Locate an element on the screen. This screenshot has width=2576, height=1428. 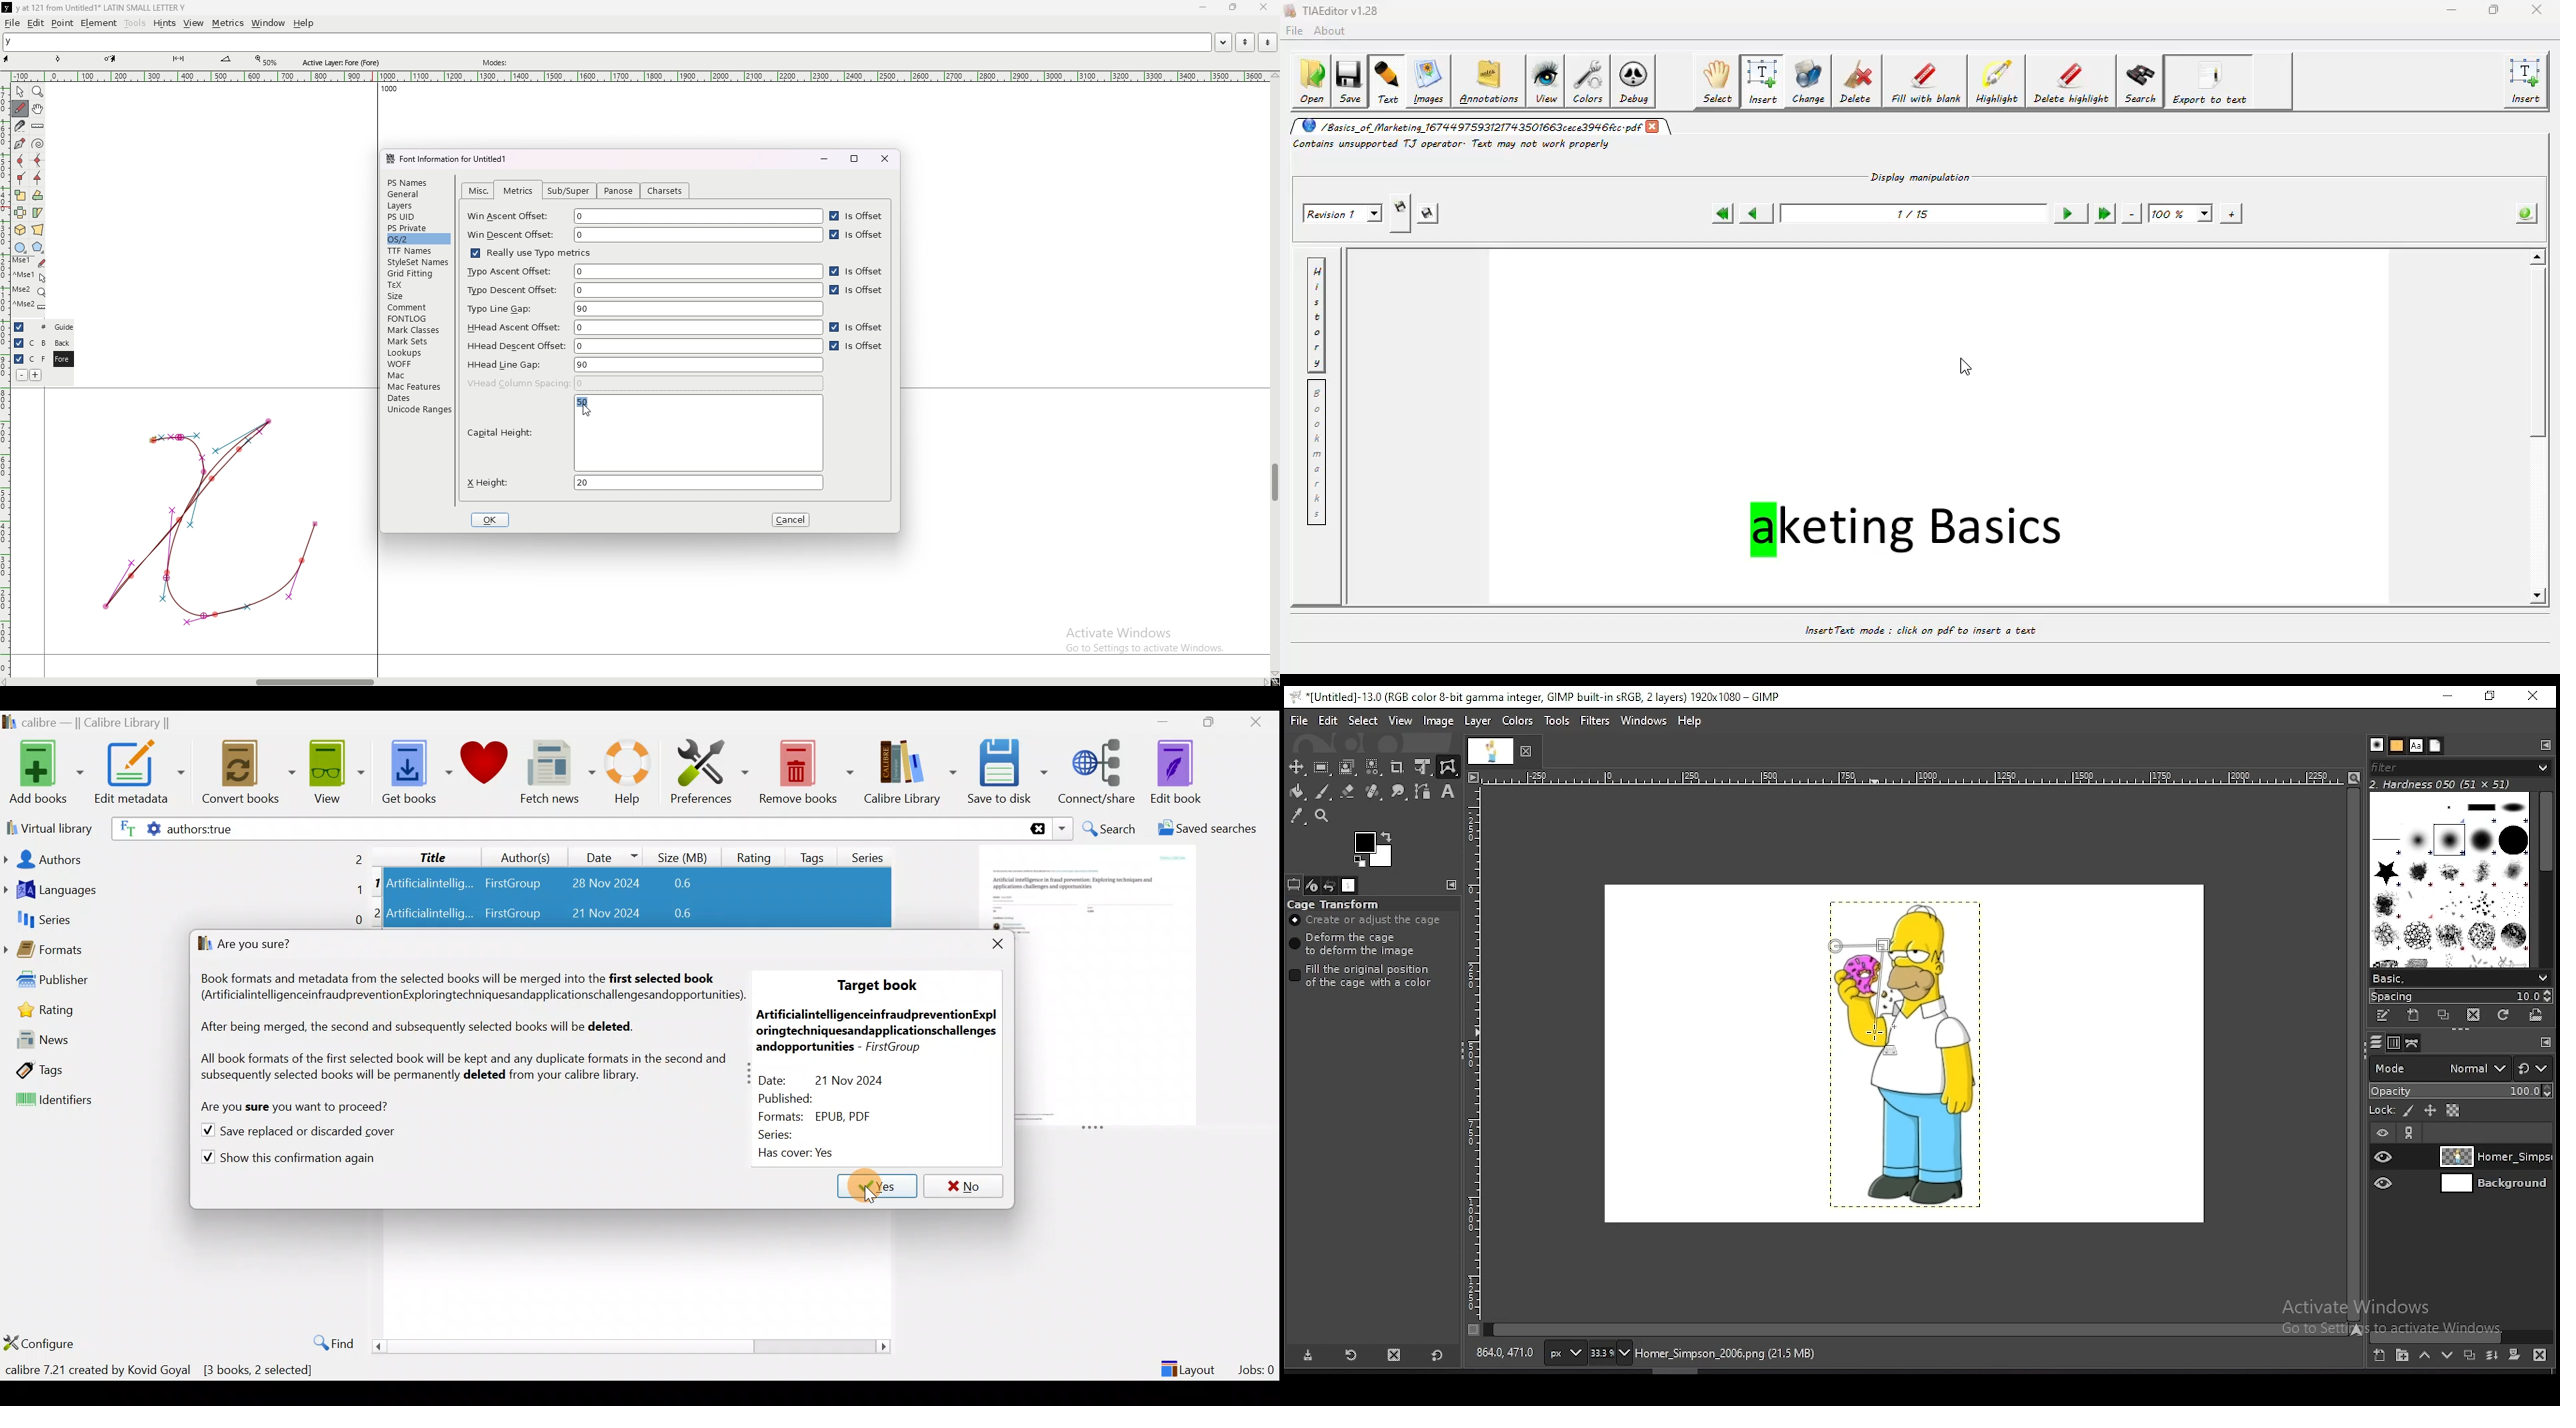
Save to disk is located at coordinates (1007, 772).